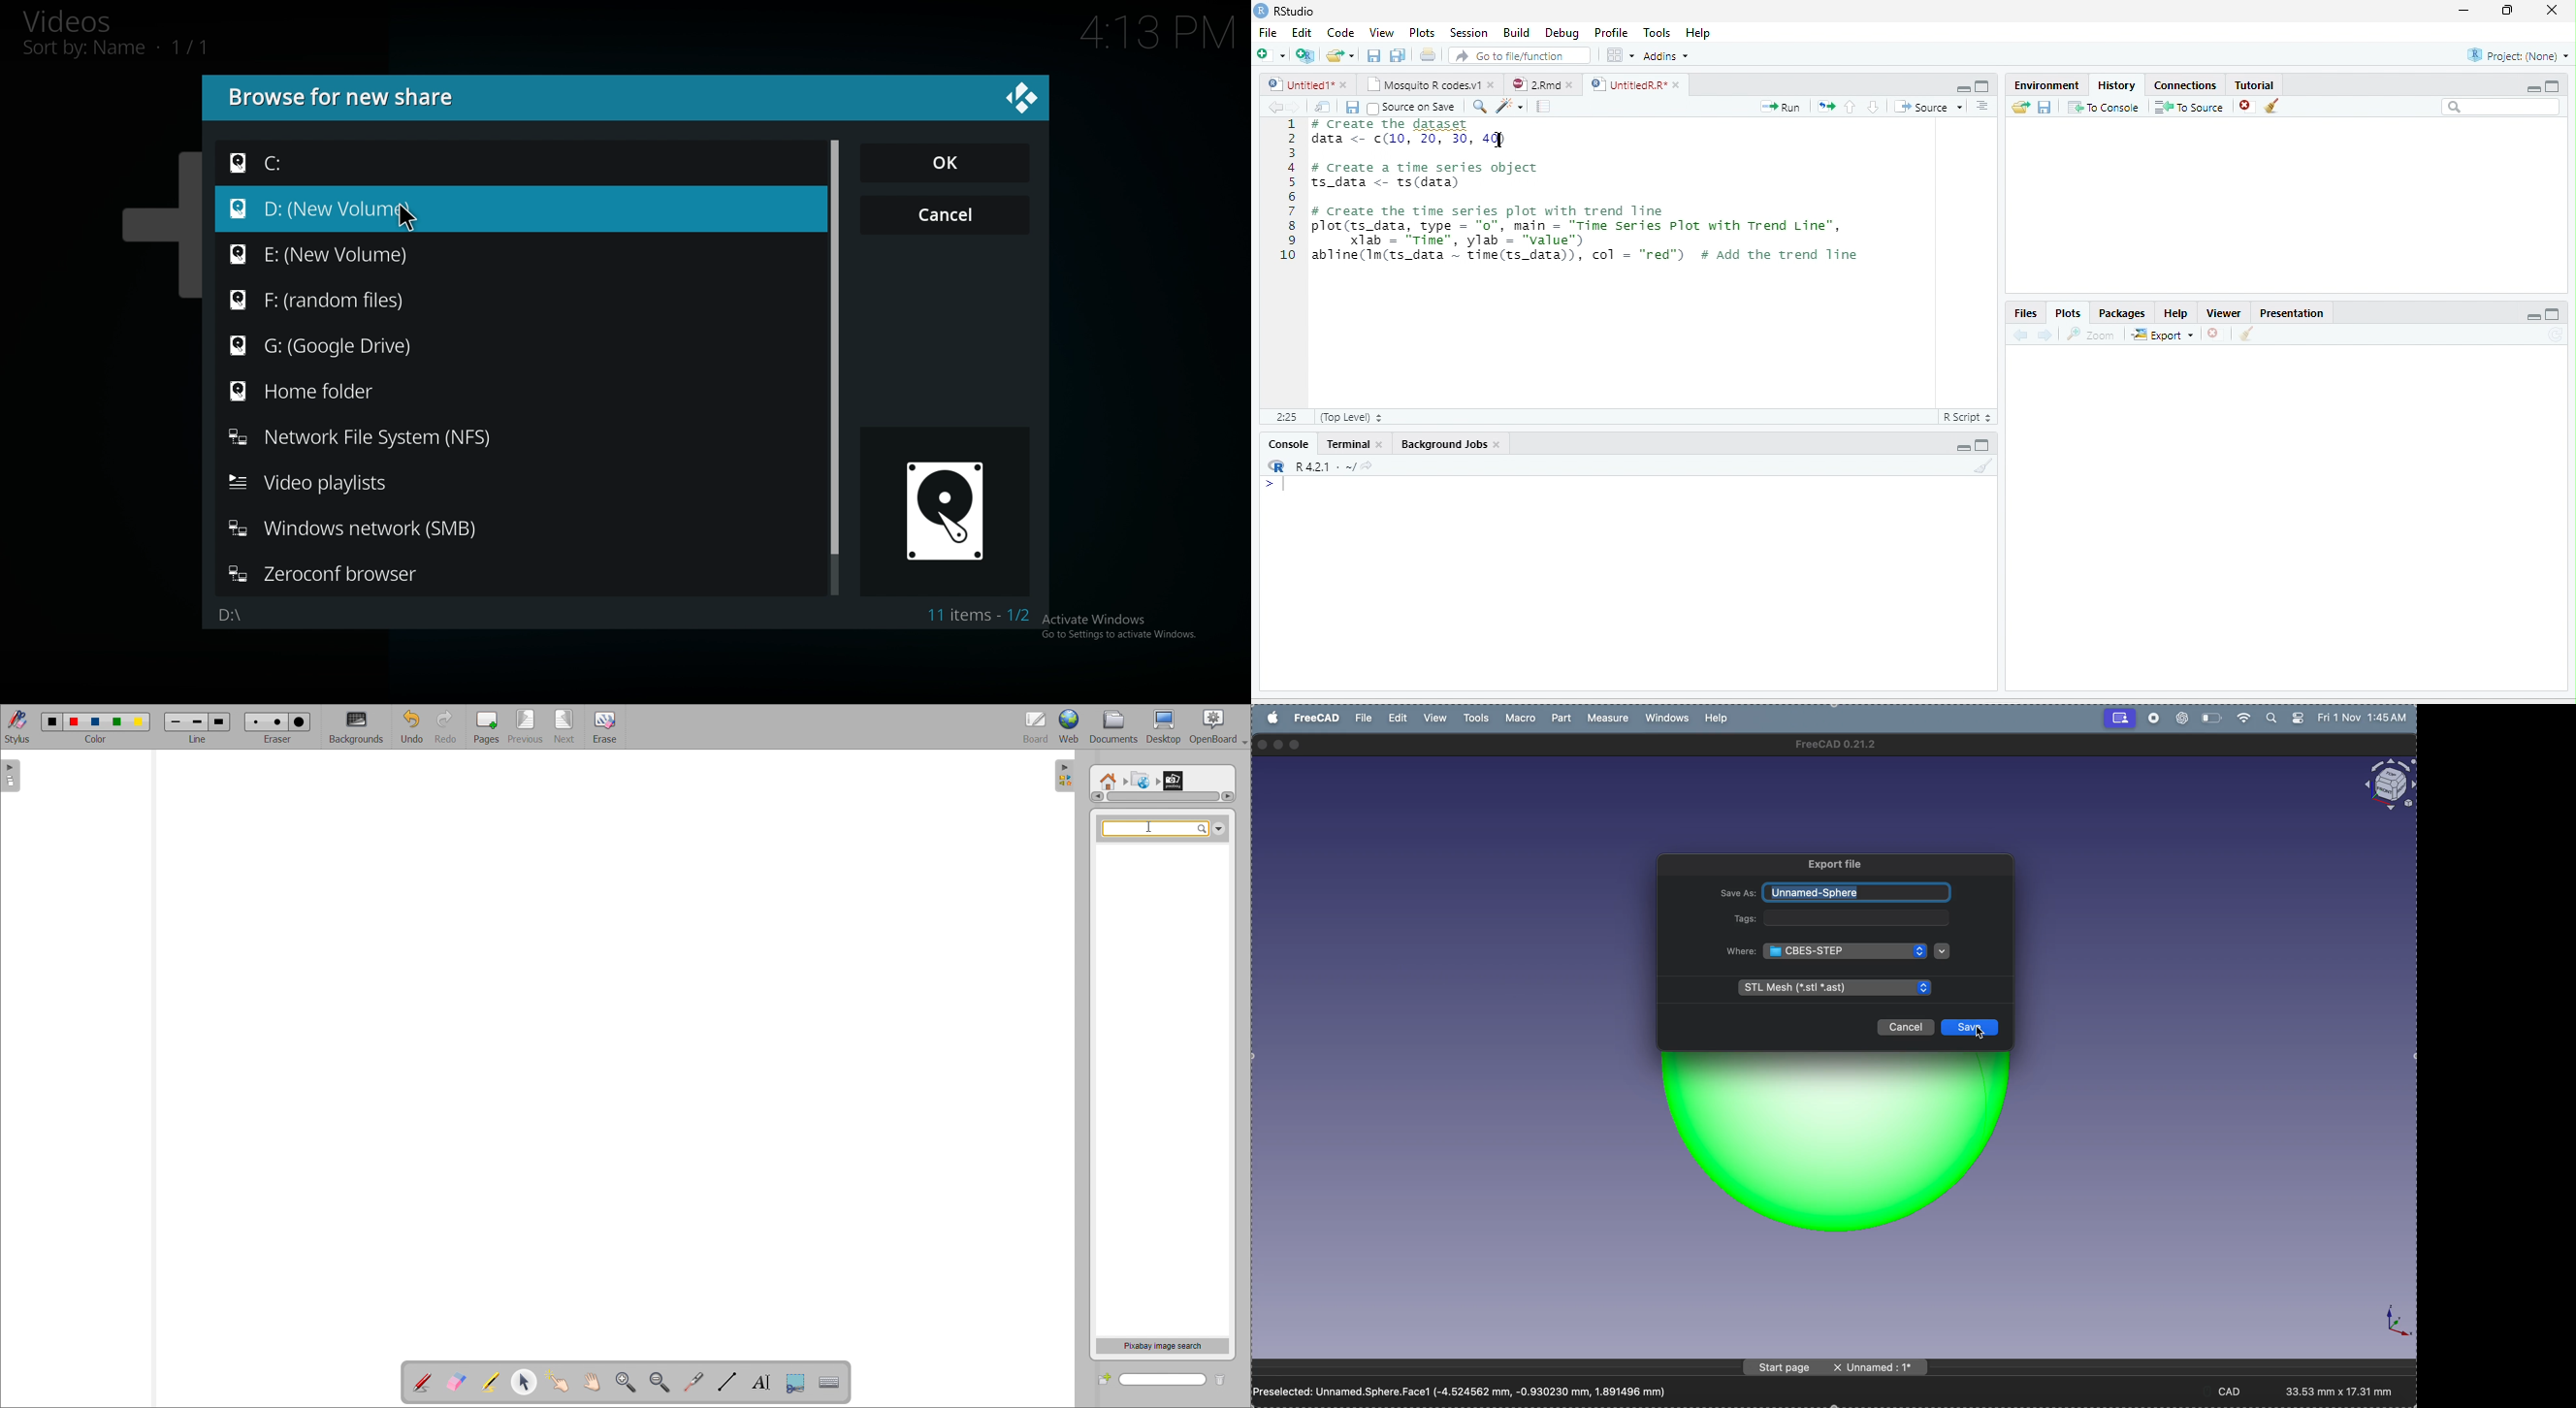 The height and width of the screenshot is (1428, 2576). I want to click on Compile Report, so click(1544, 107).